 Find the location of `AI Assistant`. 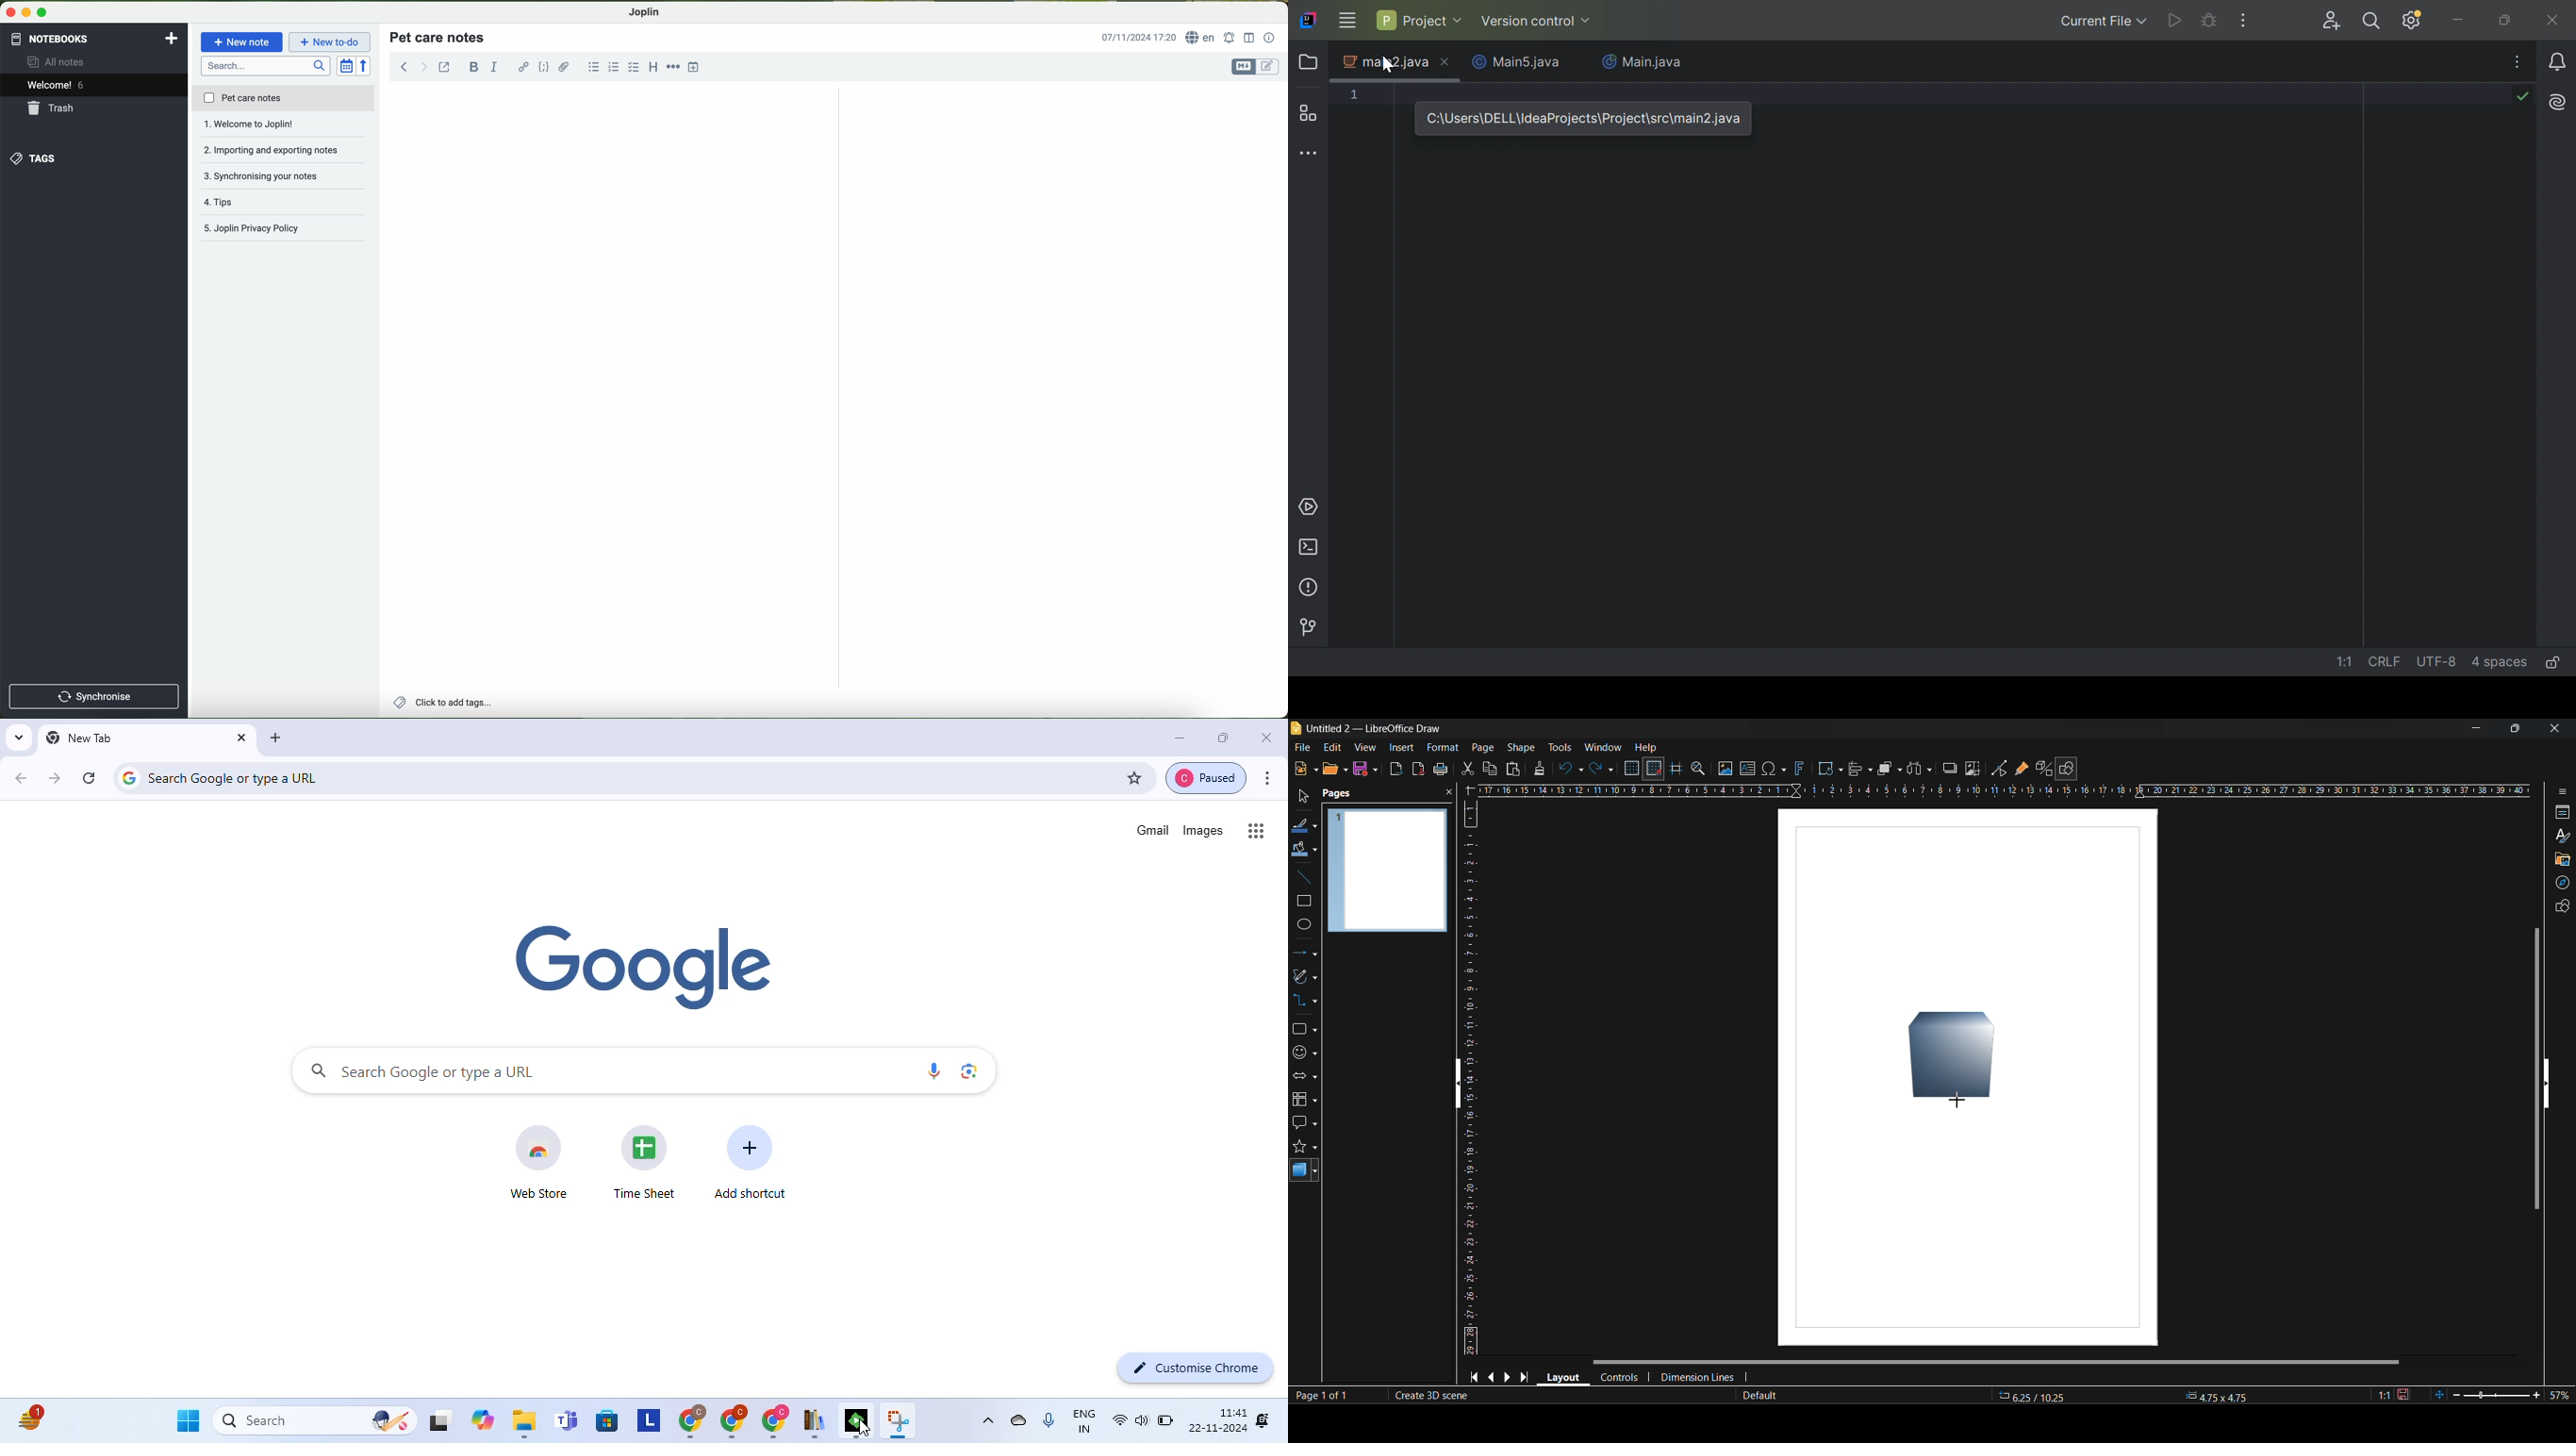

AI Assistant is located at coordinates (2560, 101).